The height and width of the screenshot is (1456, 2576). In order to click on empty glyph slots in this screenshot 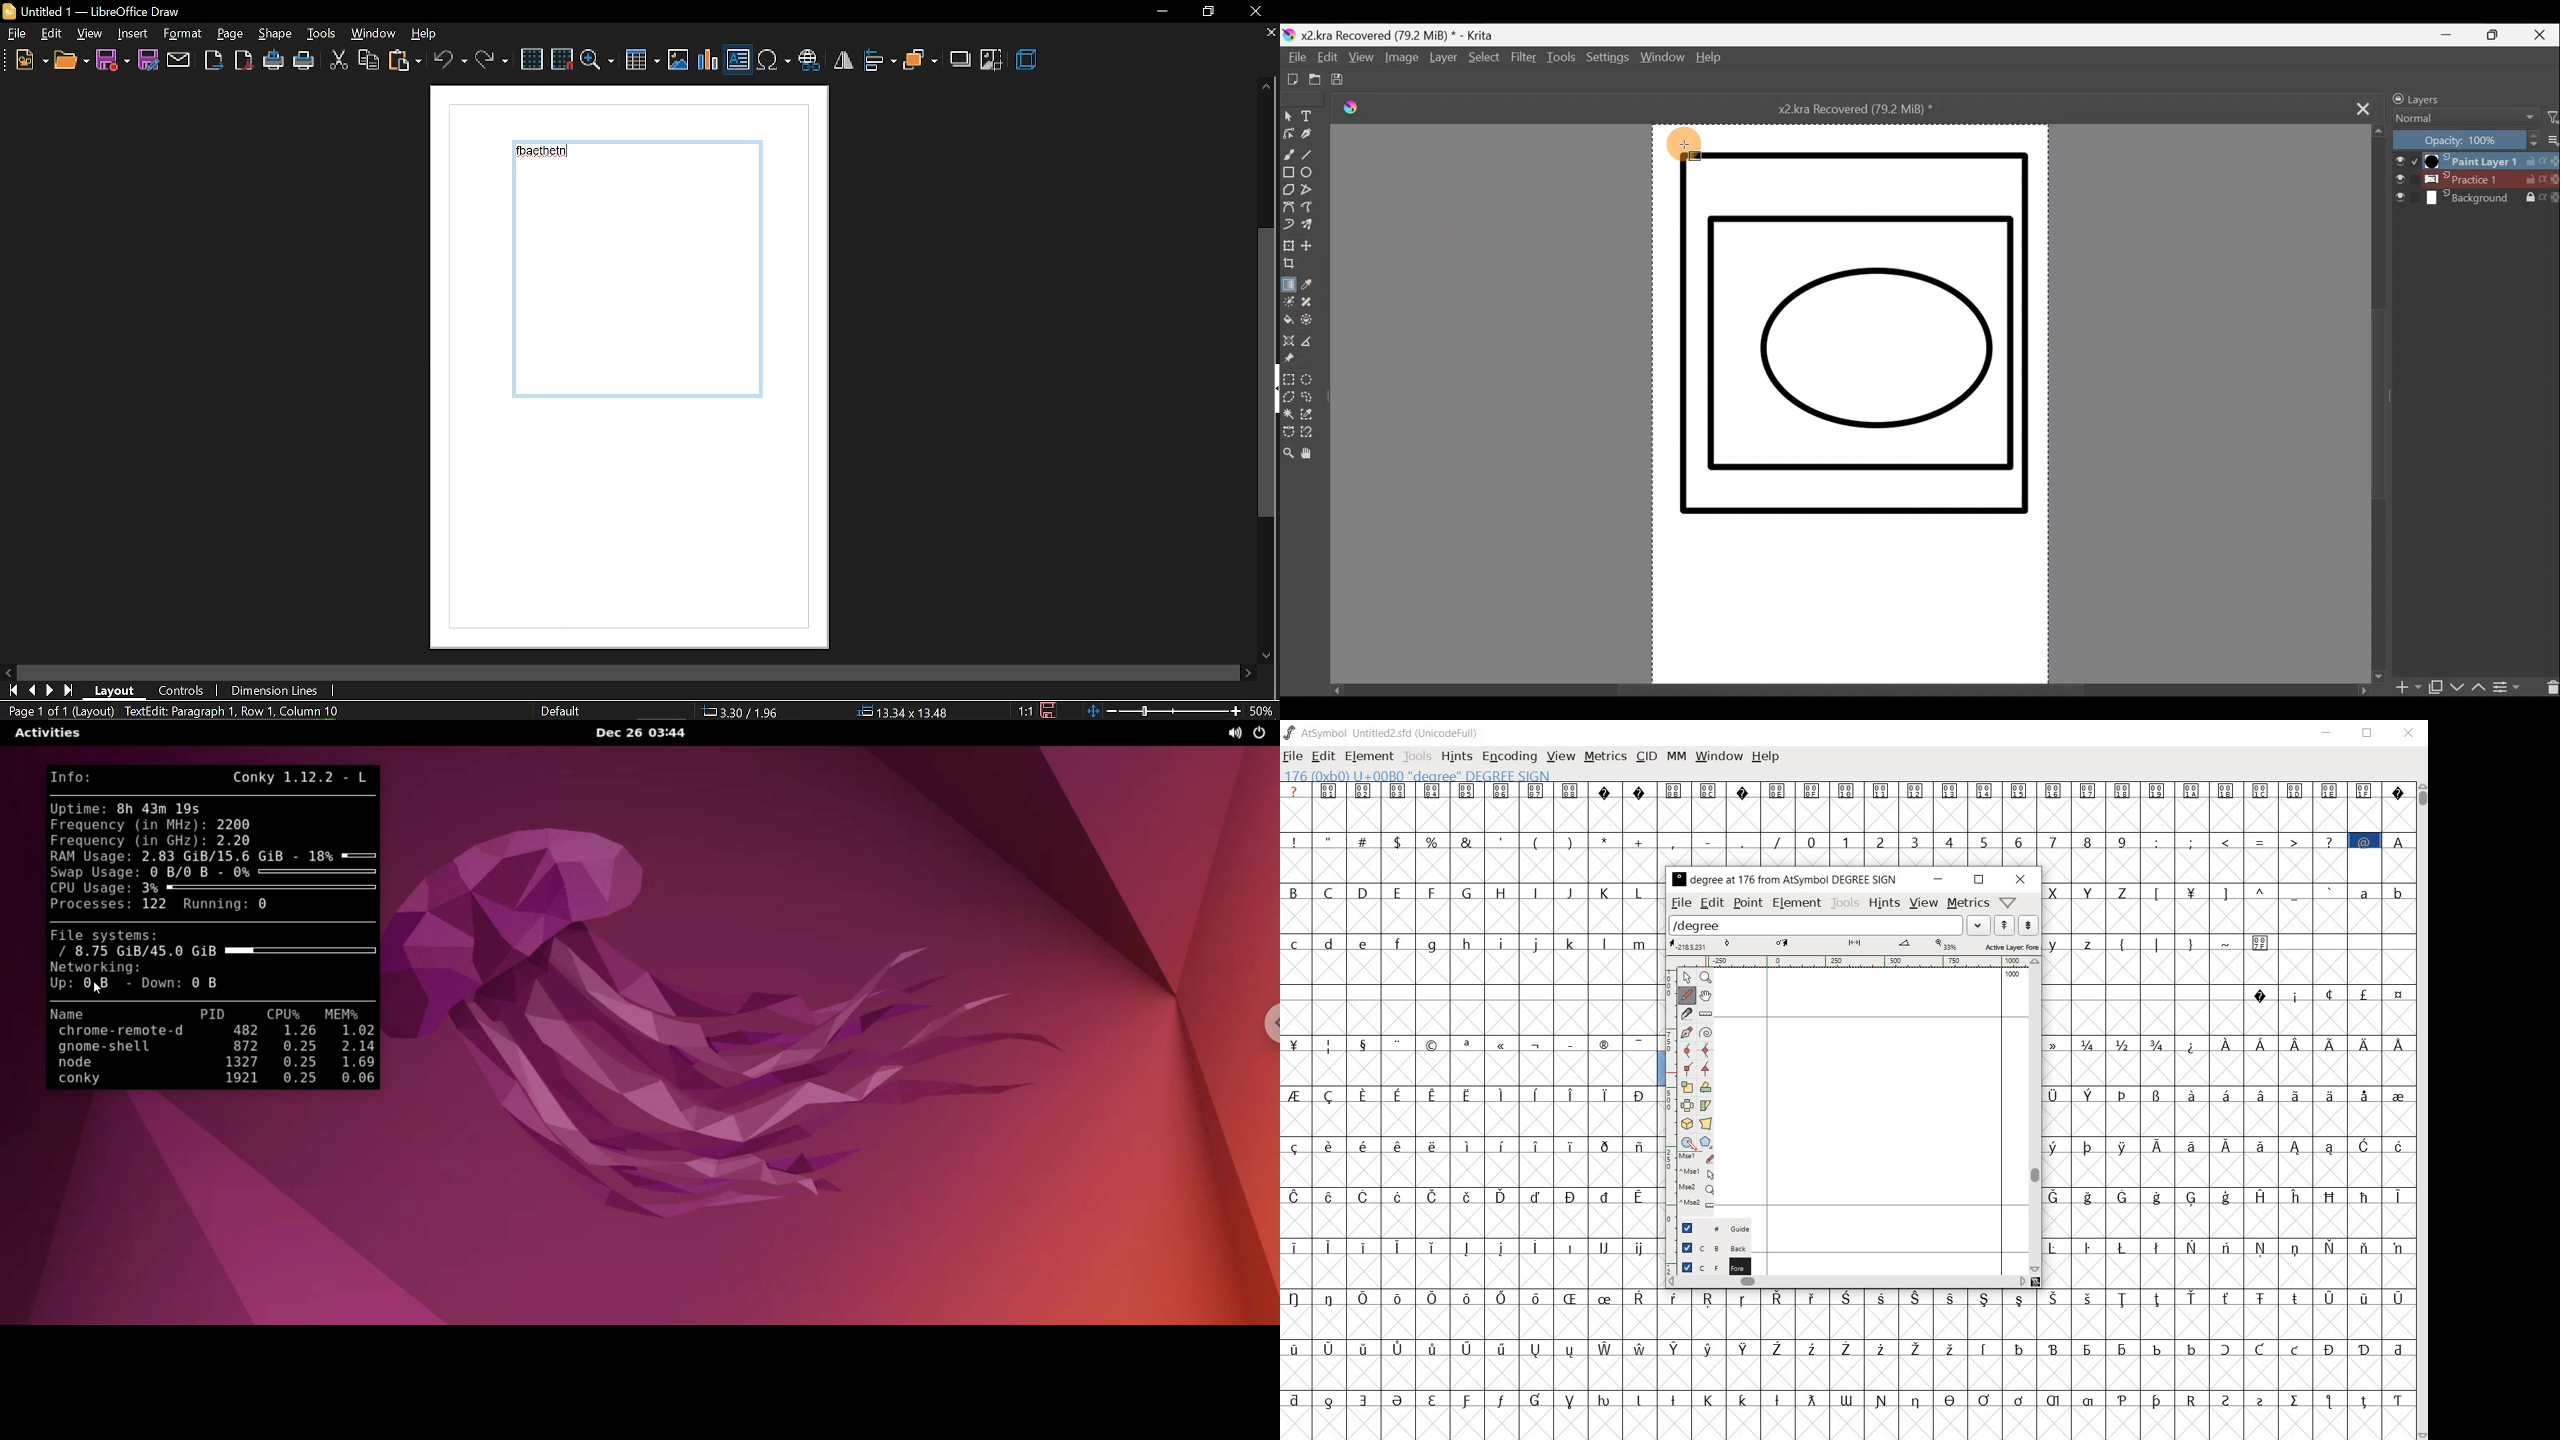, I will do `click(1468, 971)`.